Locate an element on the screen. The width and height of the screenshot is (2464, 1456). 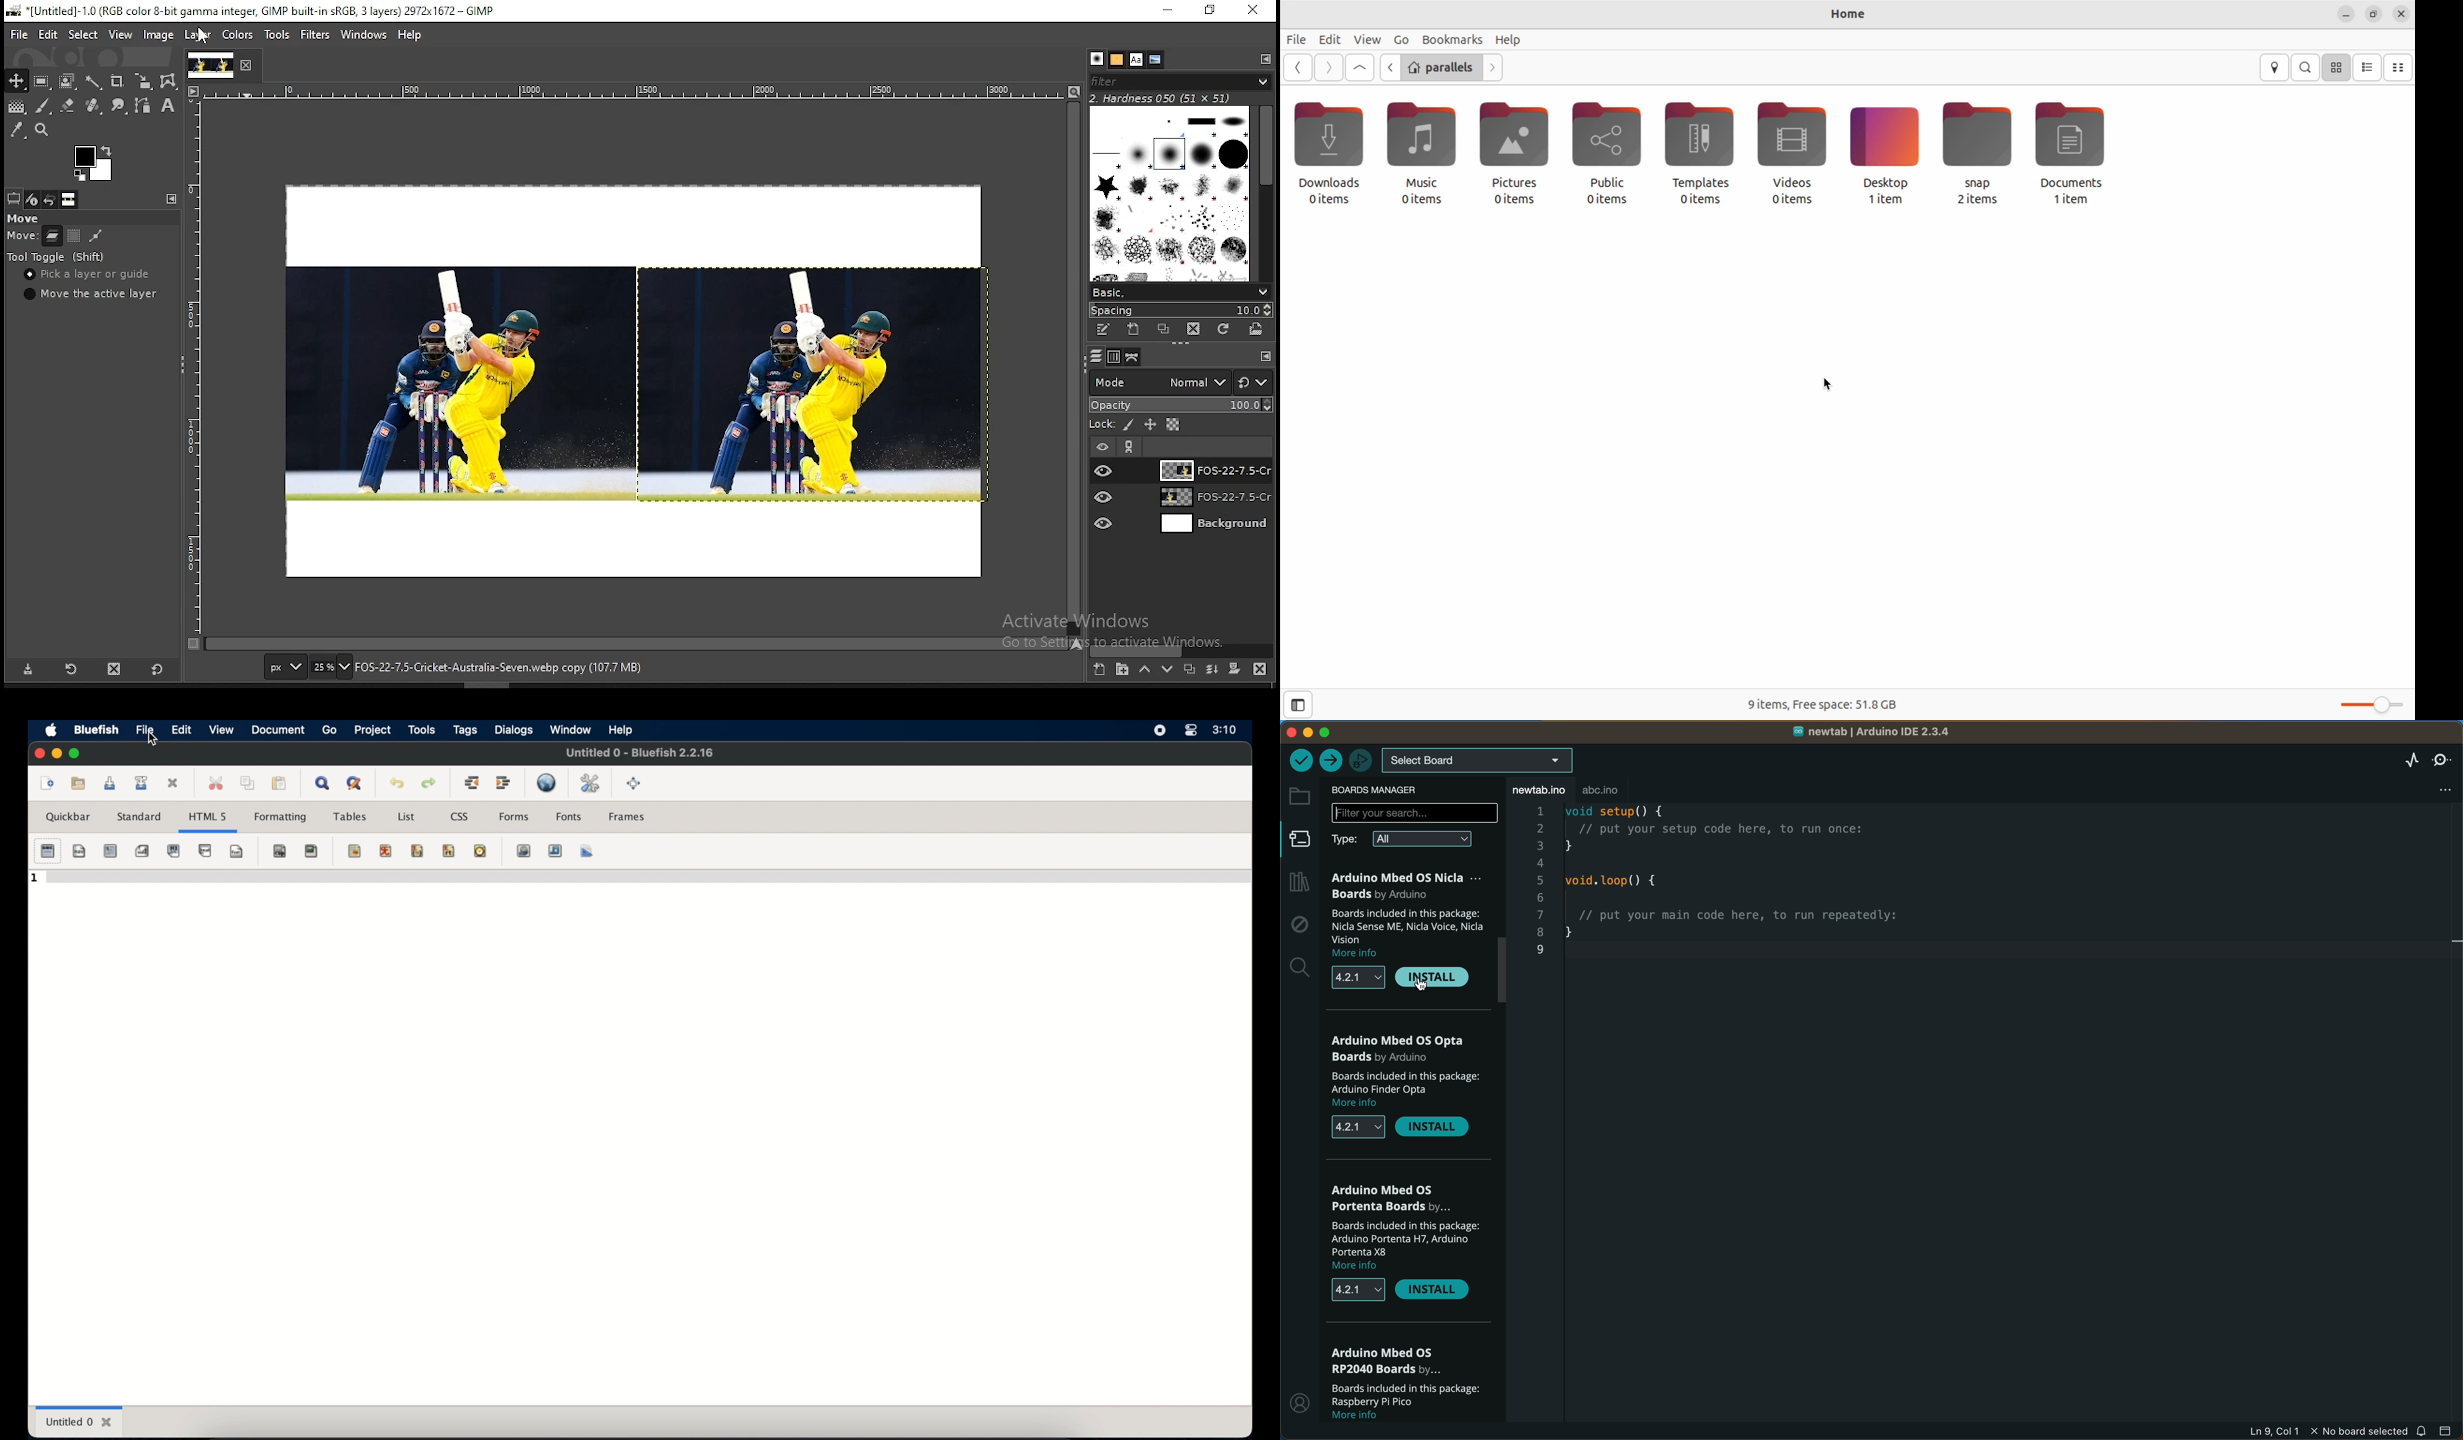
html comment is located at coordinates (437, 850).